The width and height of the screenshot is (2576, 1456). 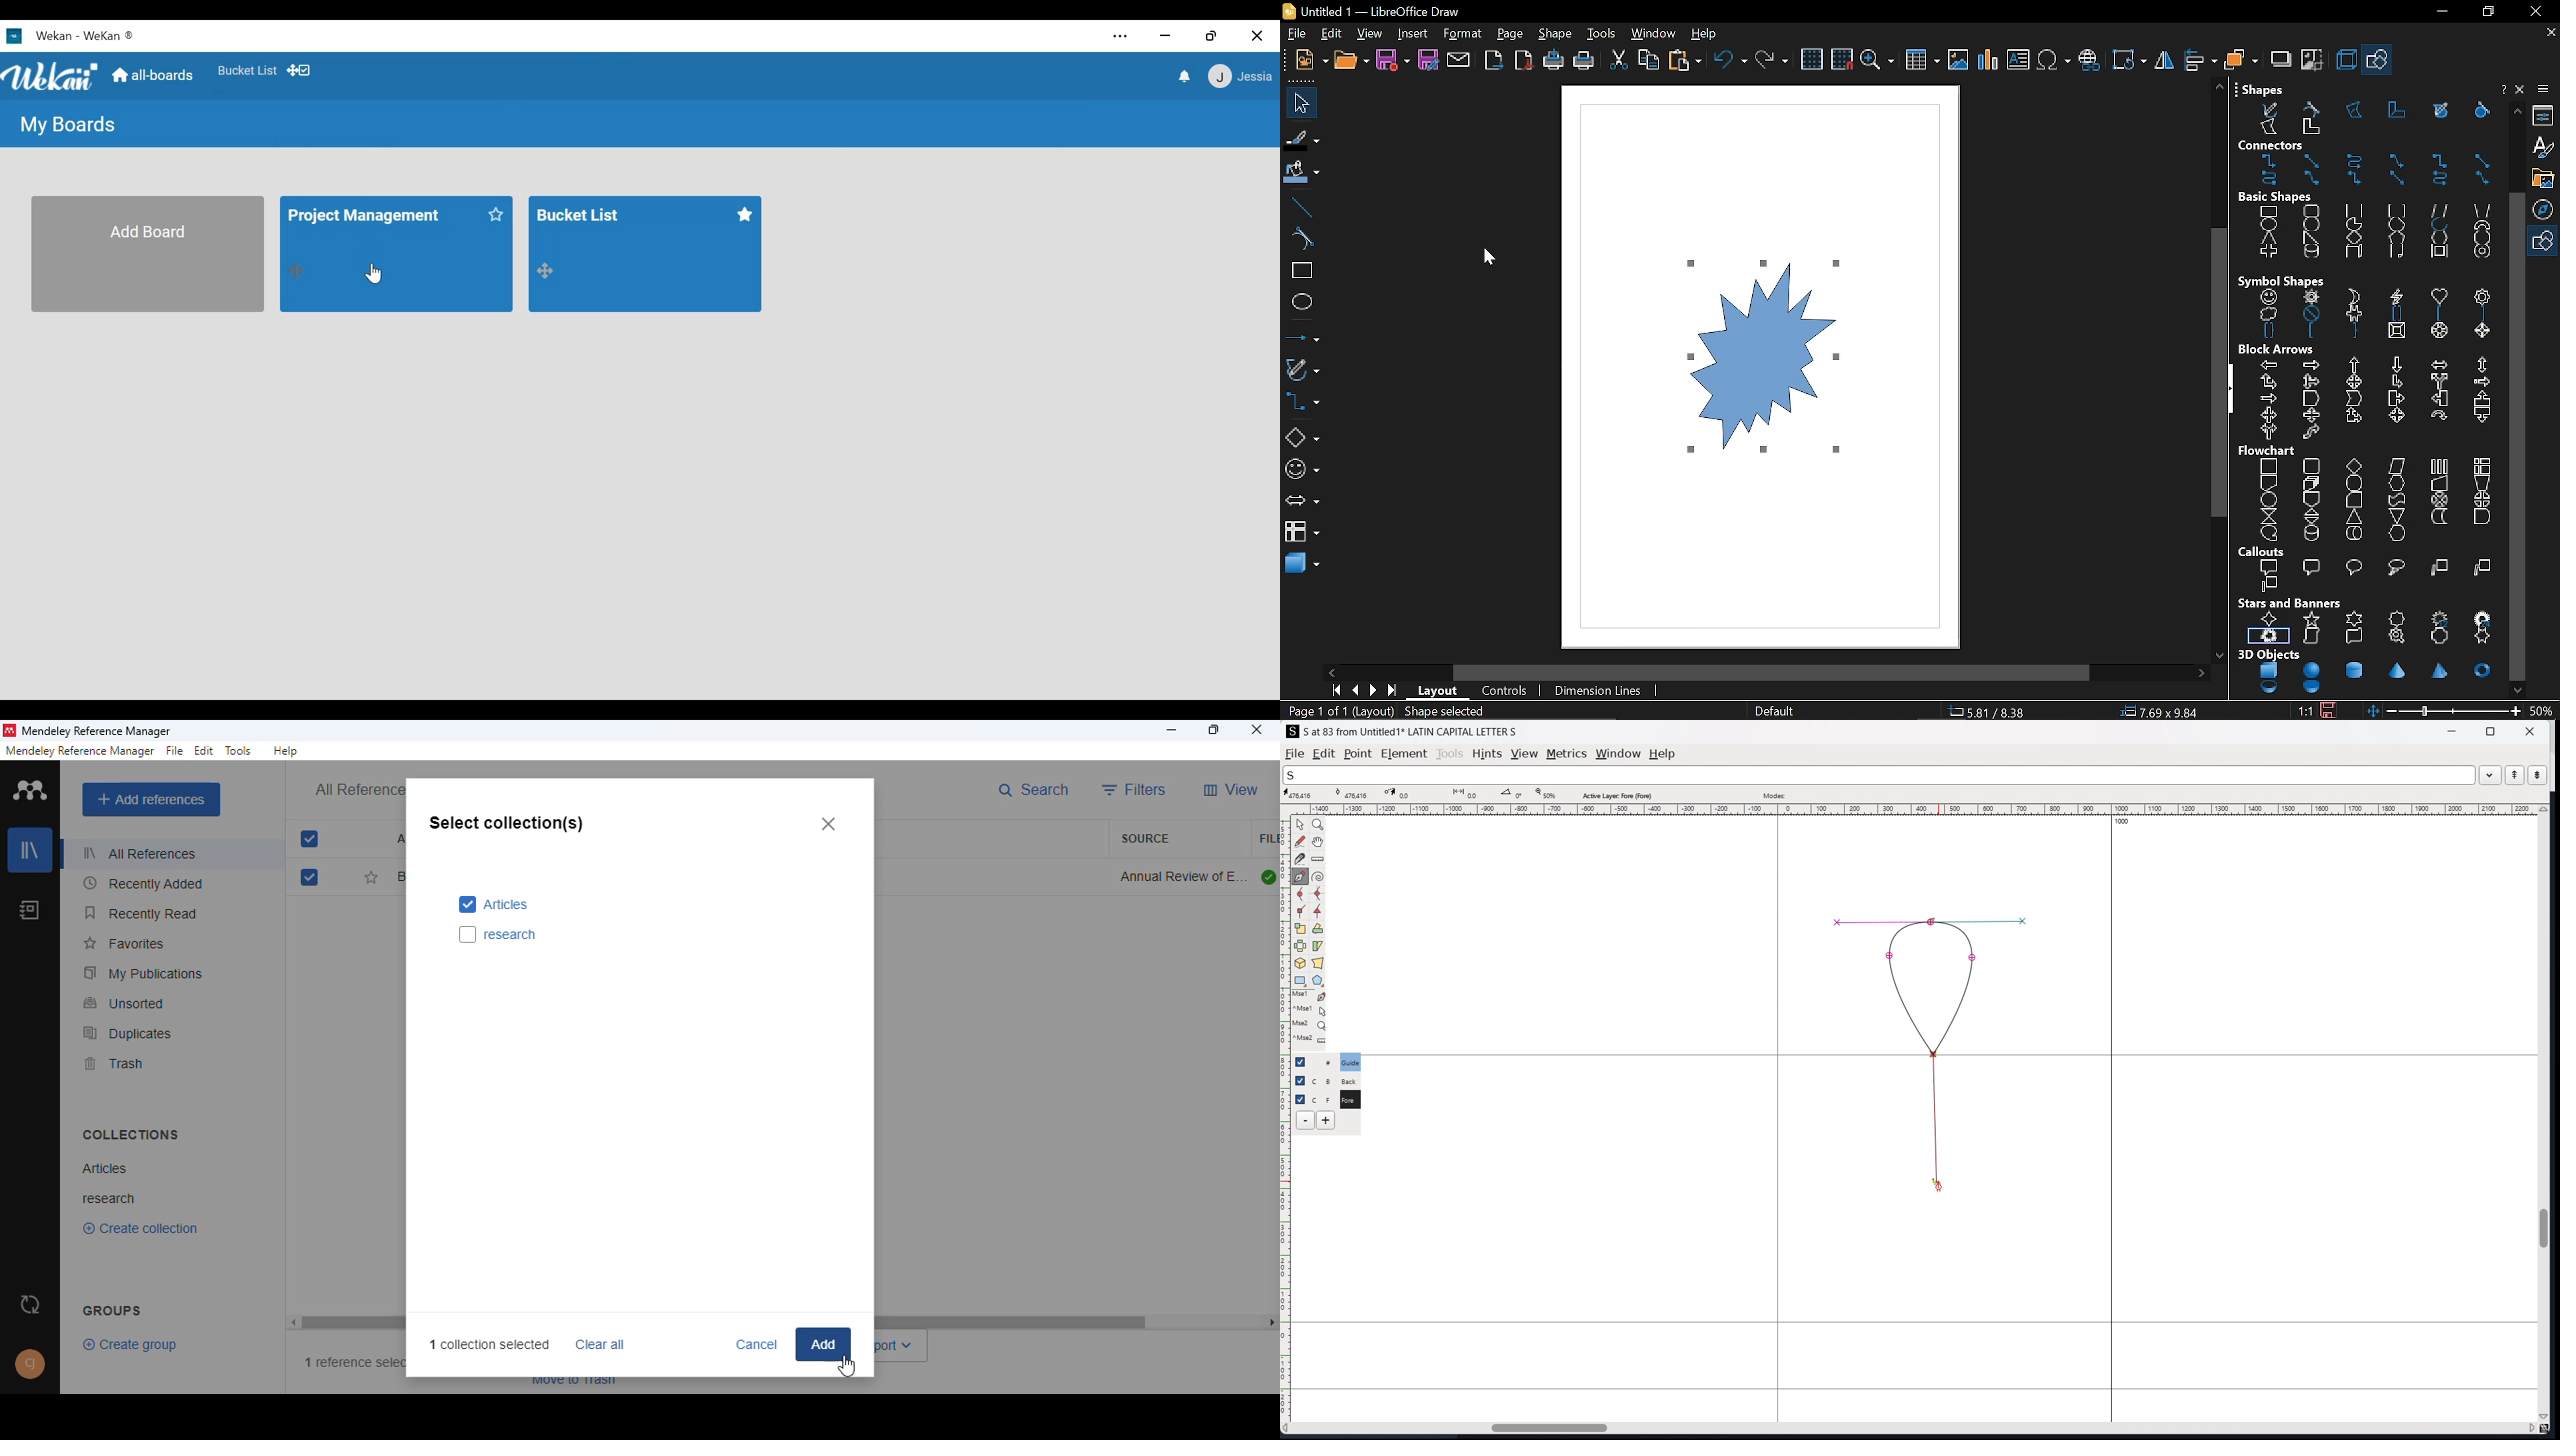 What do you see at coordinates (2127, 59) in the screenshot?
I see `Transformation` at bounding box center [2127, 59].